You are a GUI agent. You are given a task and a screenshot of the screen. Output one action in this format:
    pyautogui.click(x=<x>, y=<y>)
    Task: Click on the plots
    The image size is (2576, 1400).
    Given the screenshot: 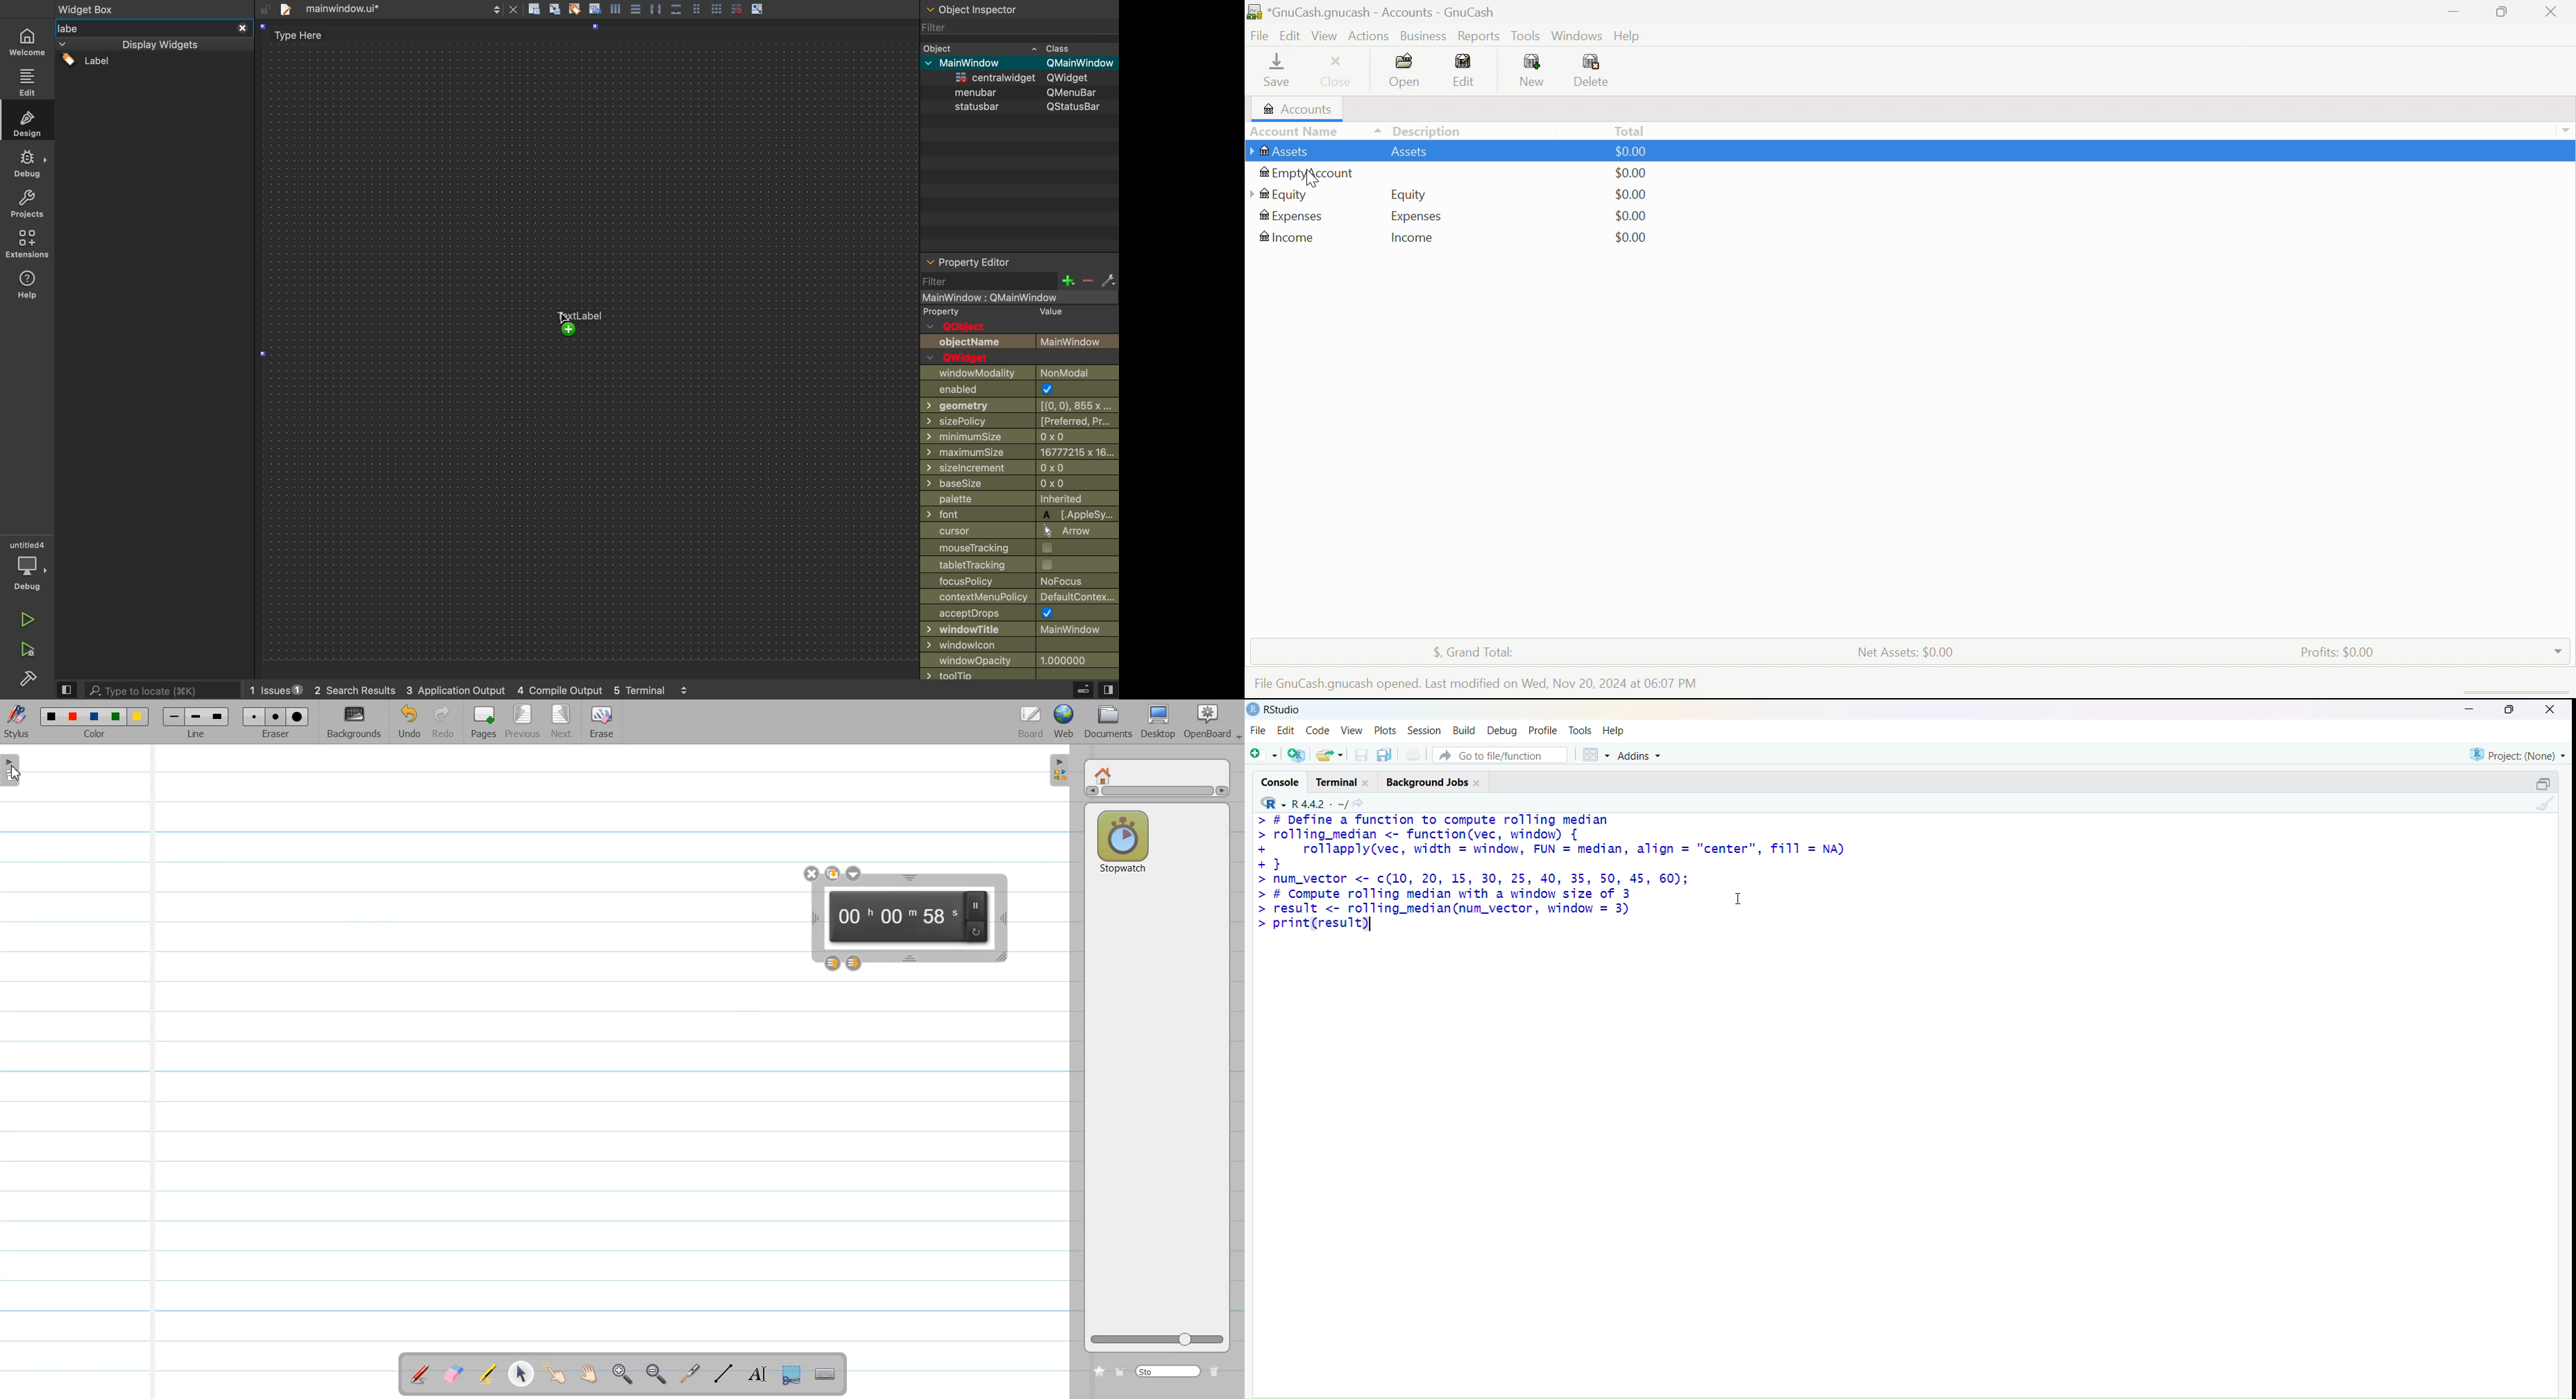 What is the action you would take?
    pyautogui.click(x=1387, y=731)
    